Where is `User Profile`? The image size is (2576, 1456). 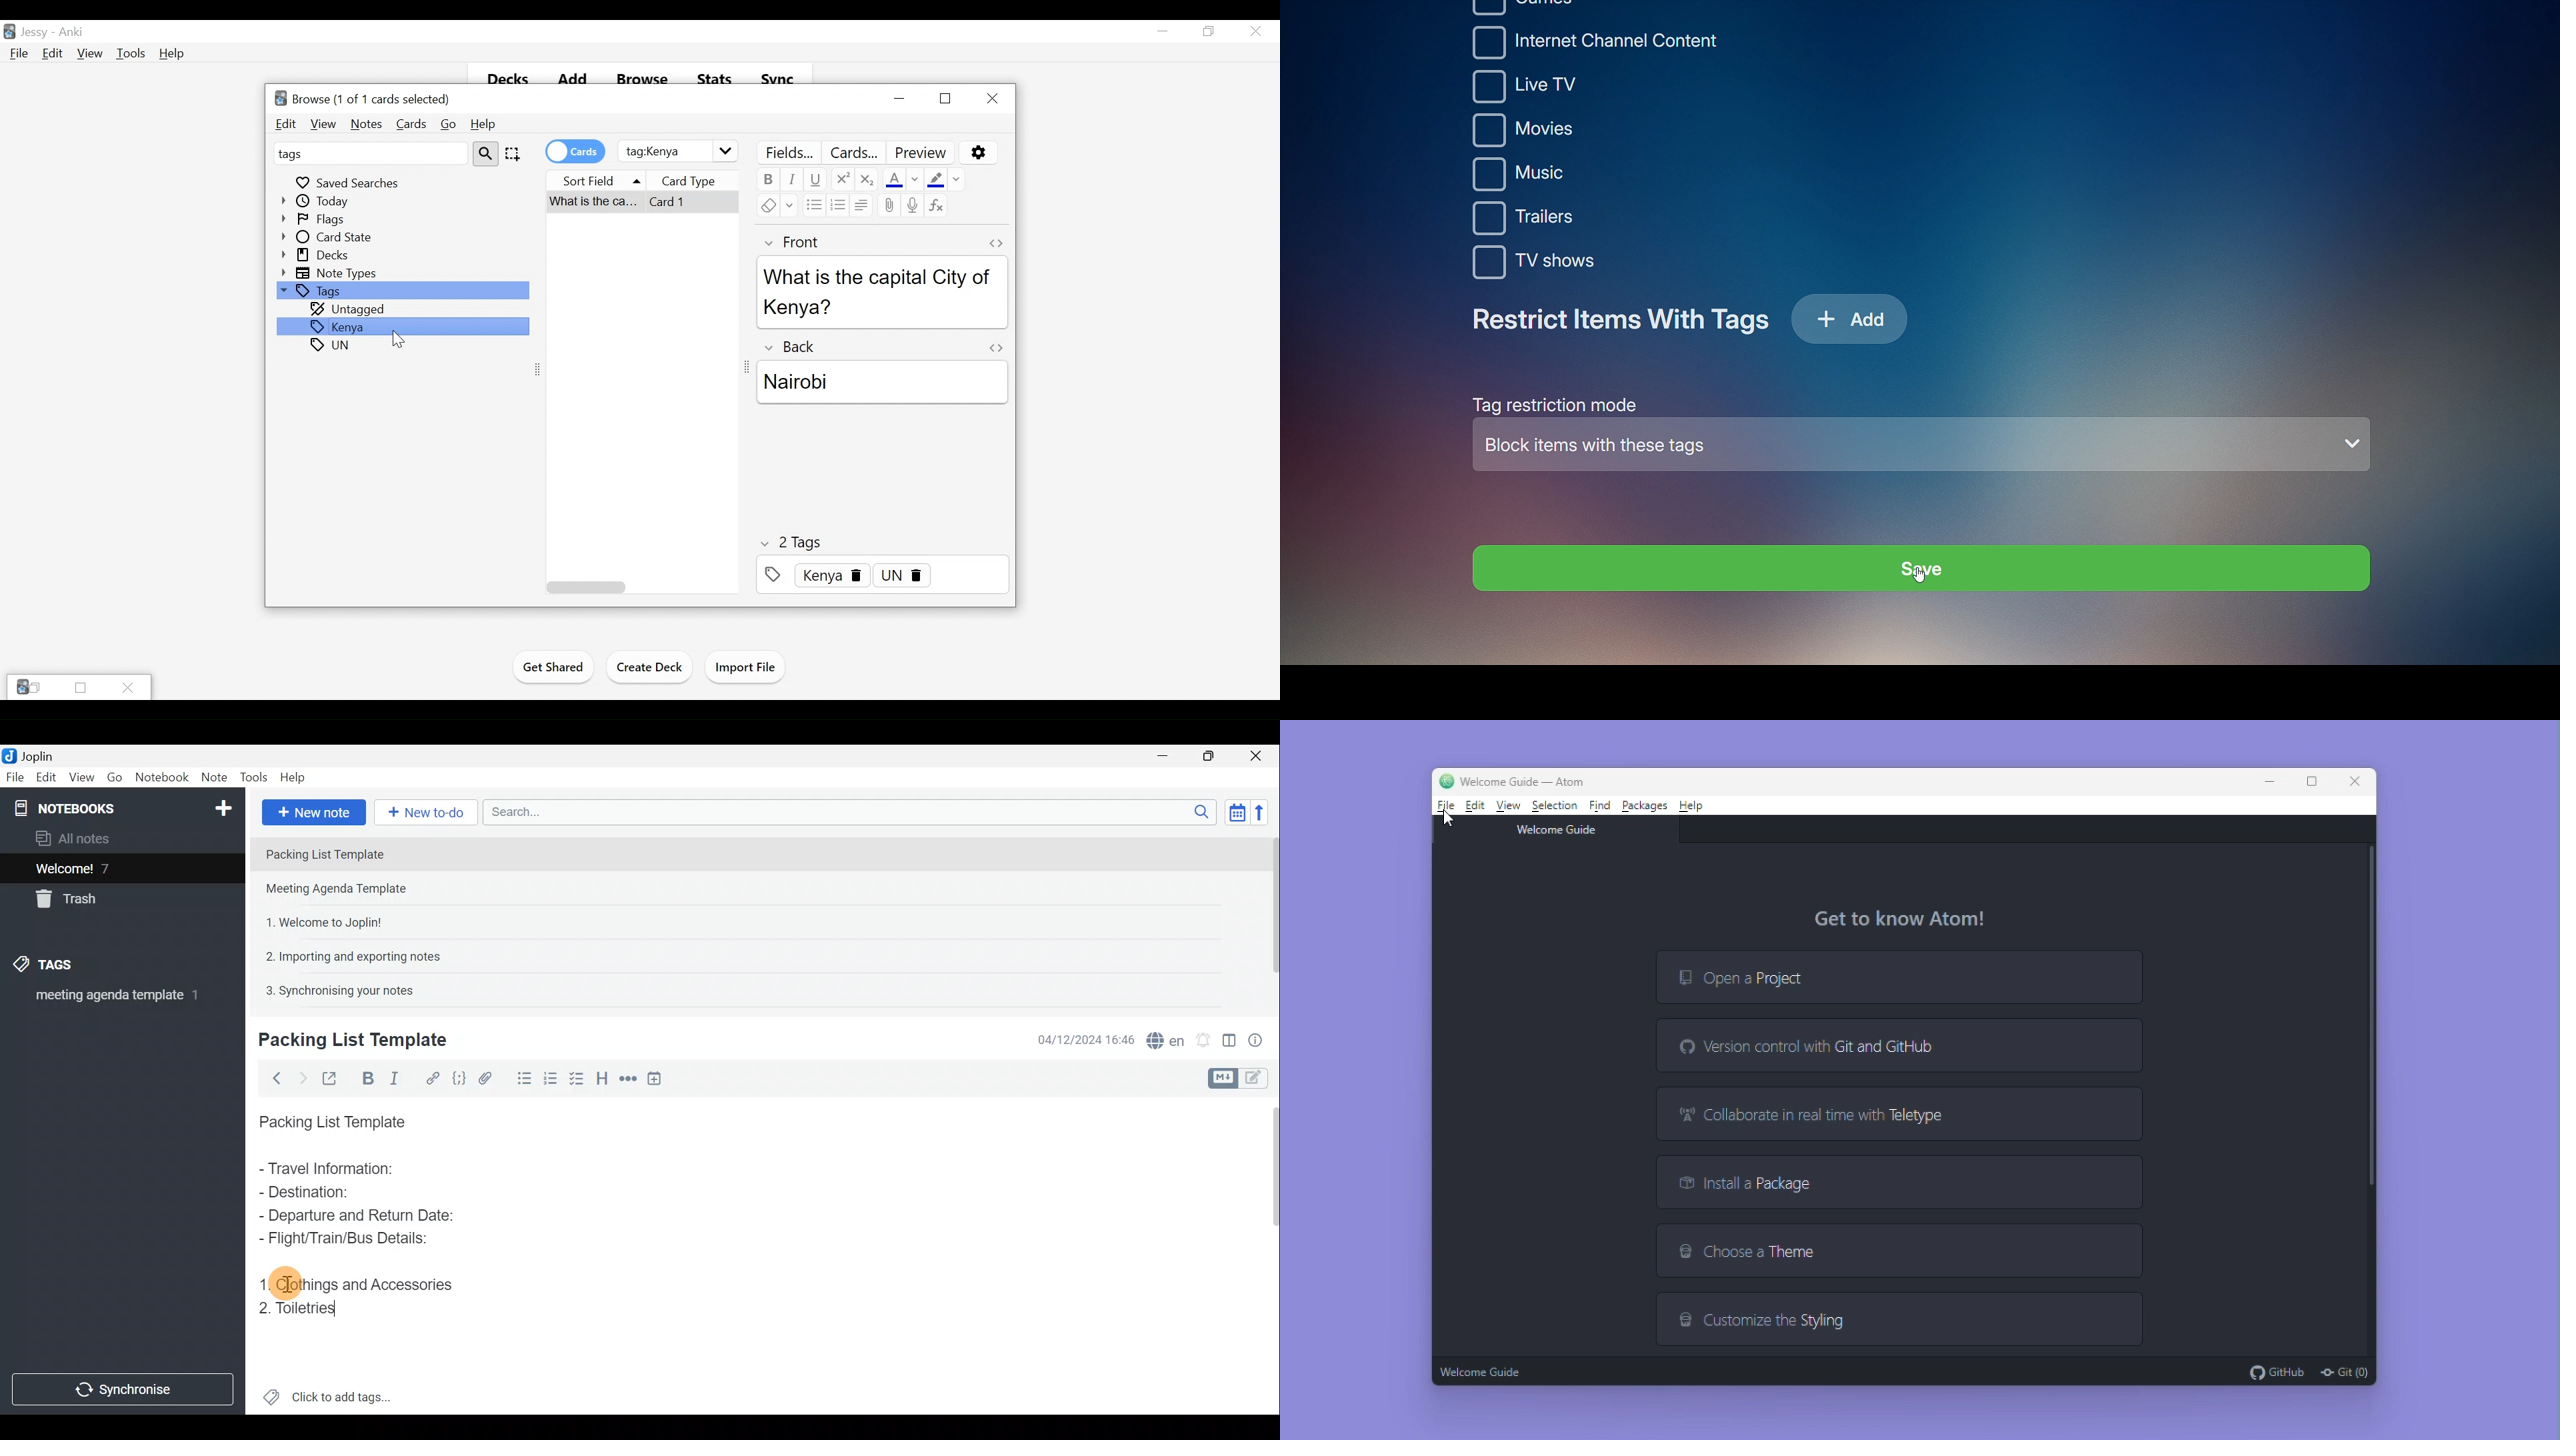 User Profile is located at coordinates (34, 33).